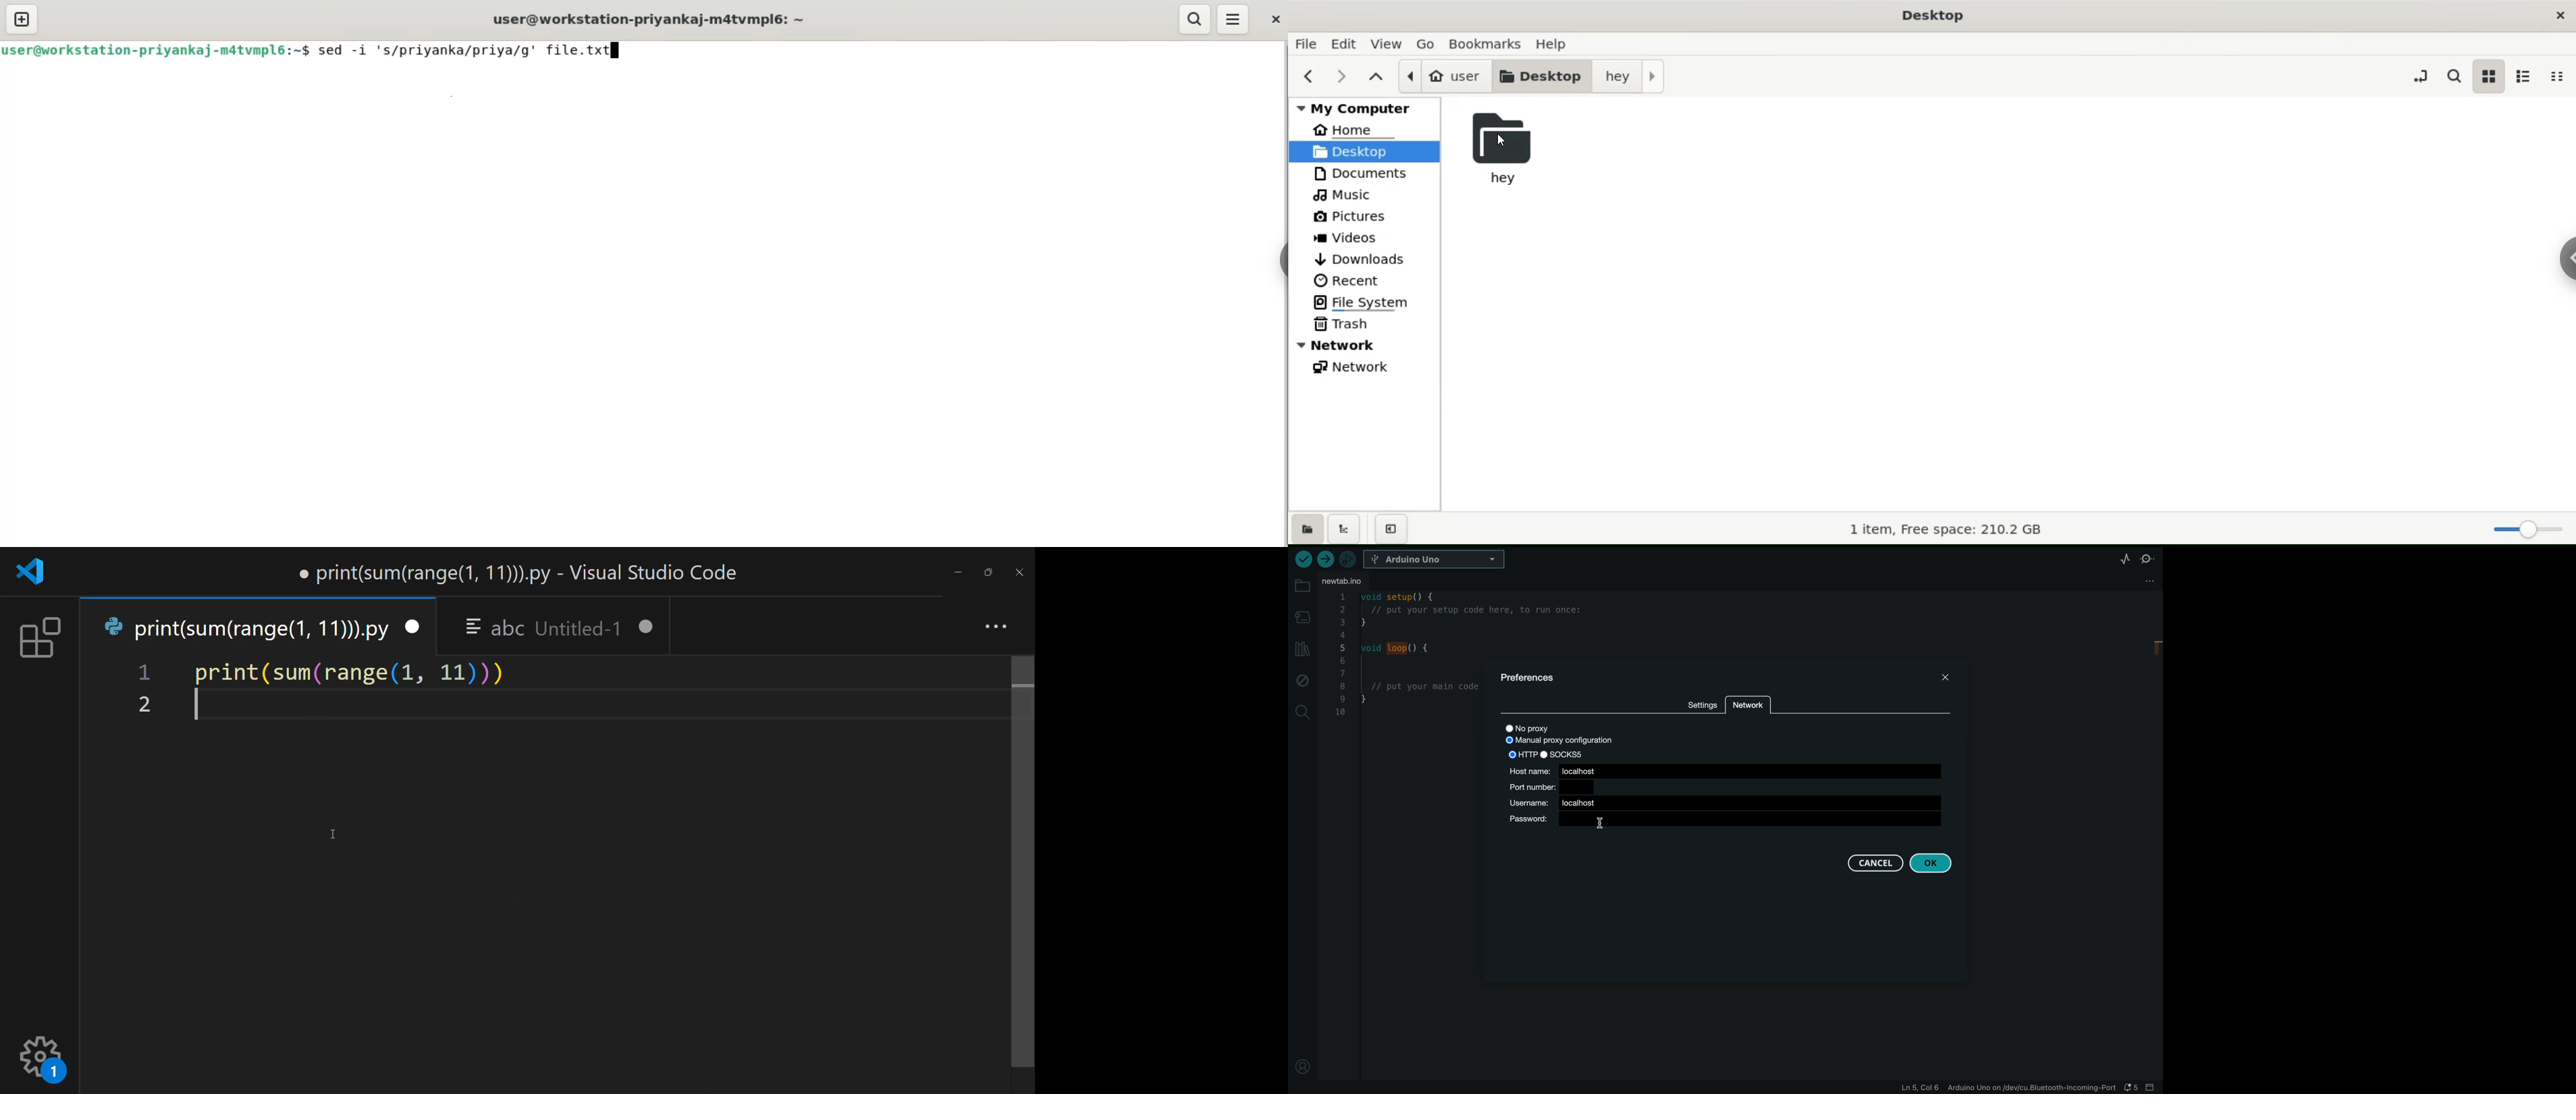 This screenshot has width=2576, height=1120. What do you see at coordinates (1369, 303) in the screenshot?
I see `file system` at bounding box center [1369, 303].